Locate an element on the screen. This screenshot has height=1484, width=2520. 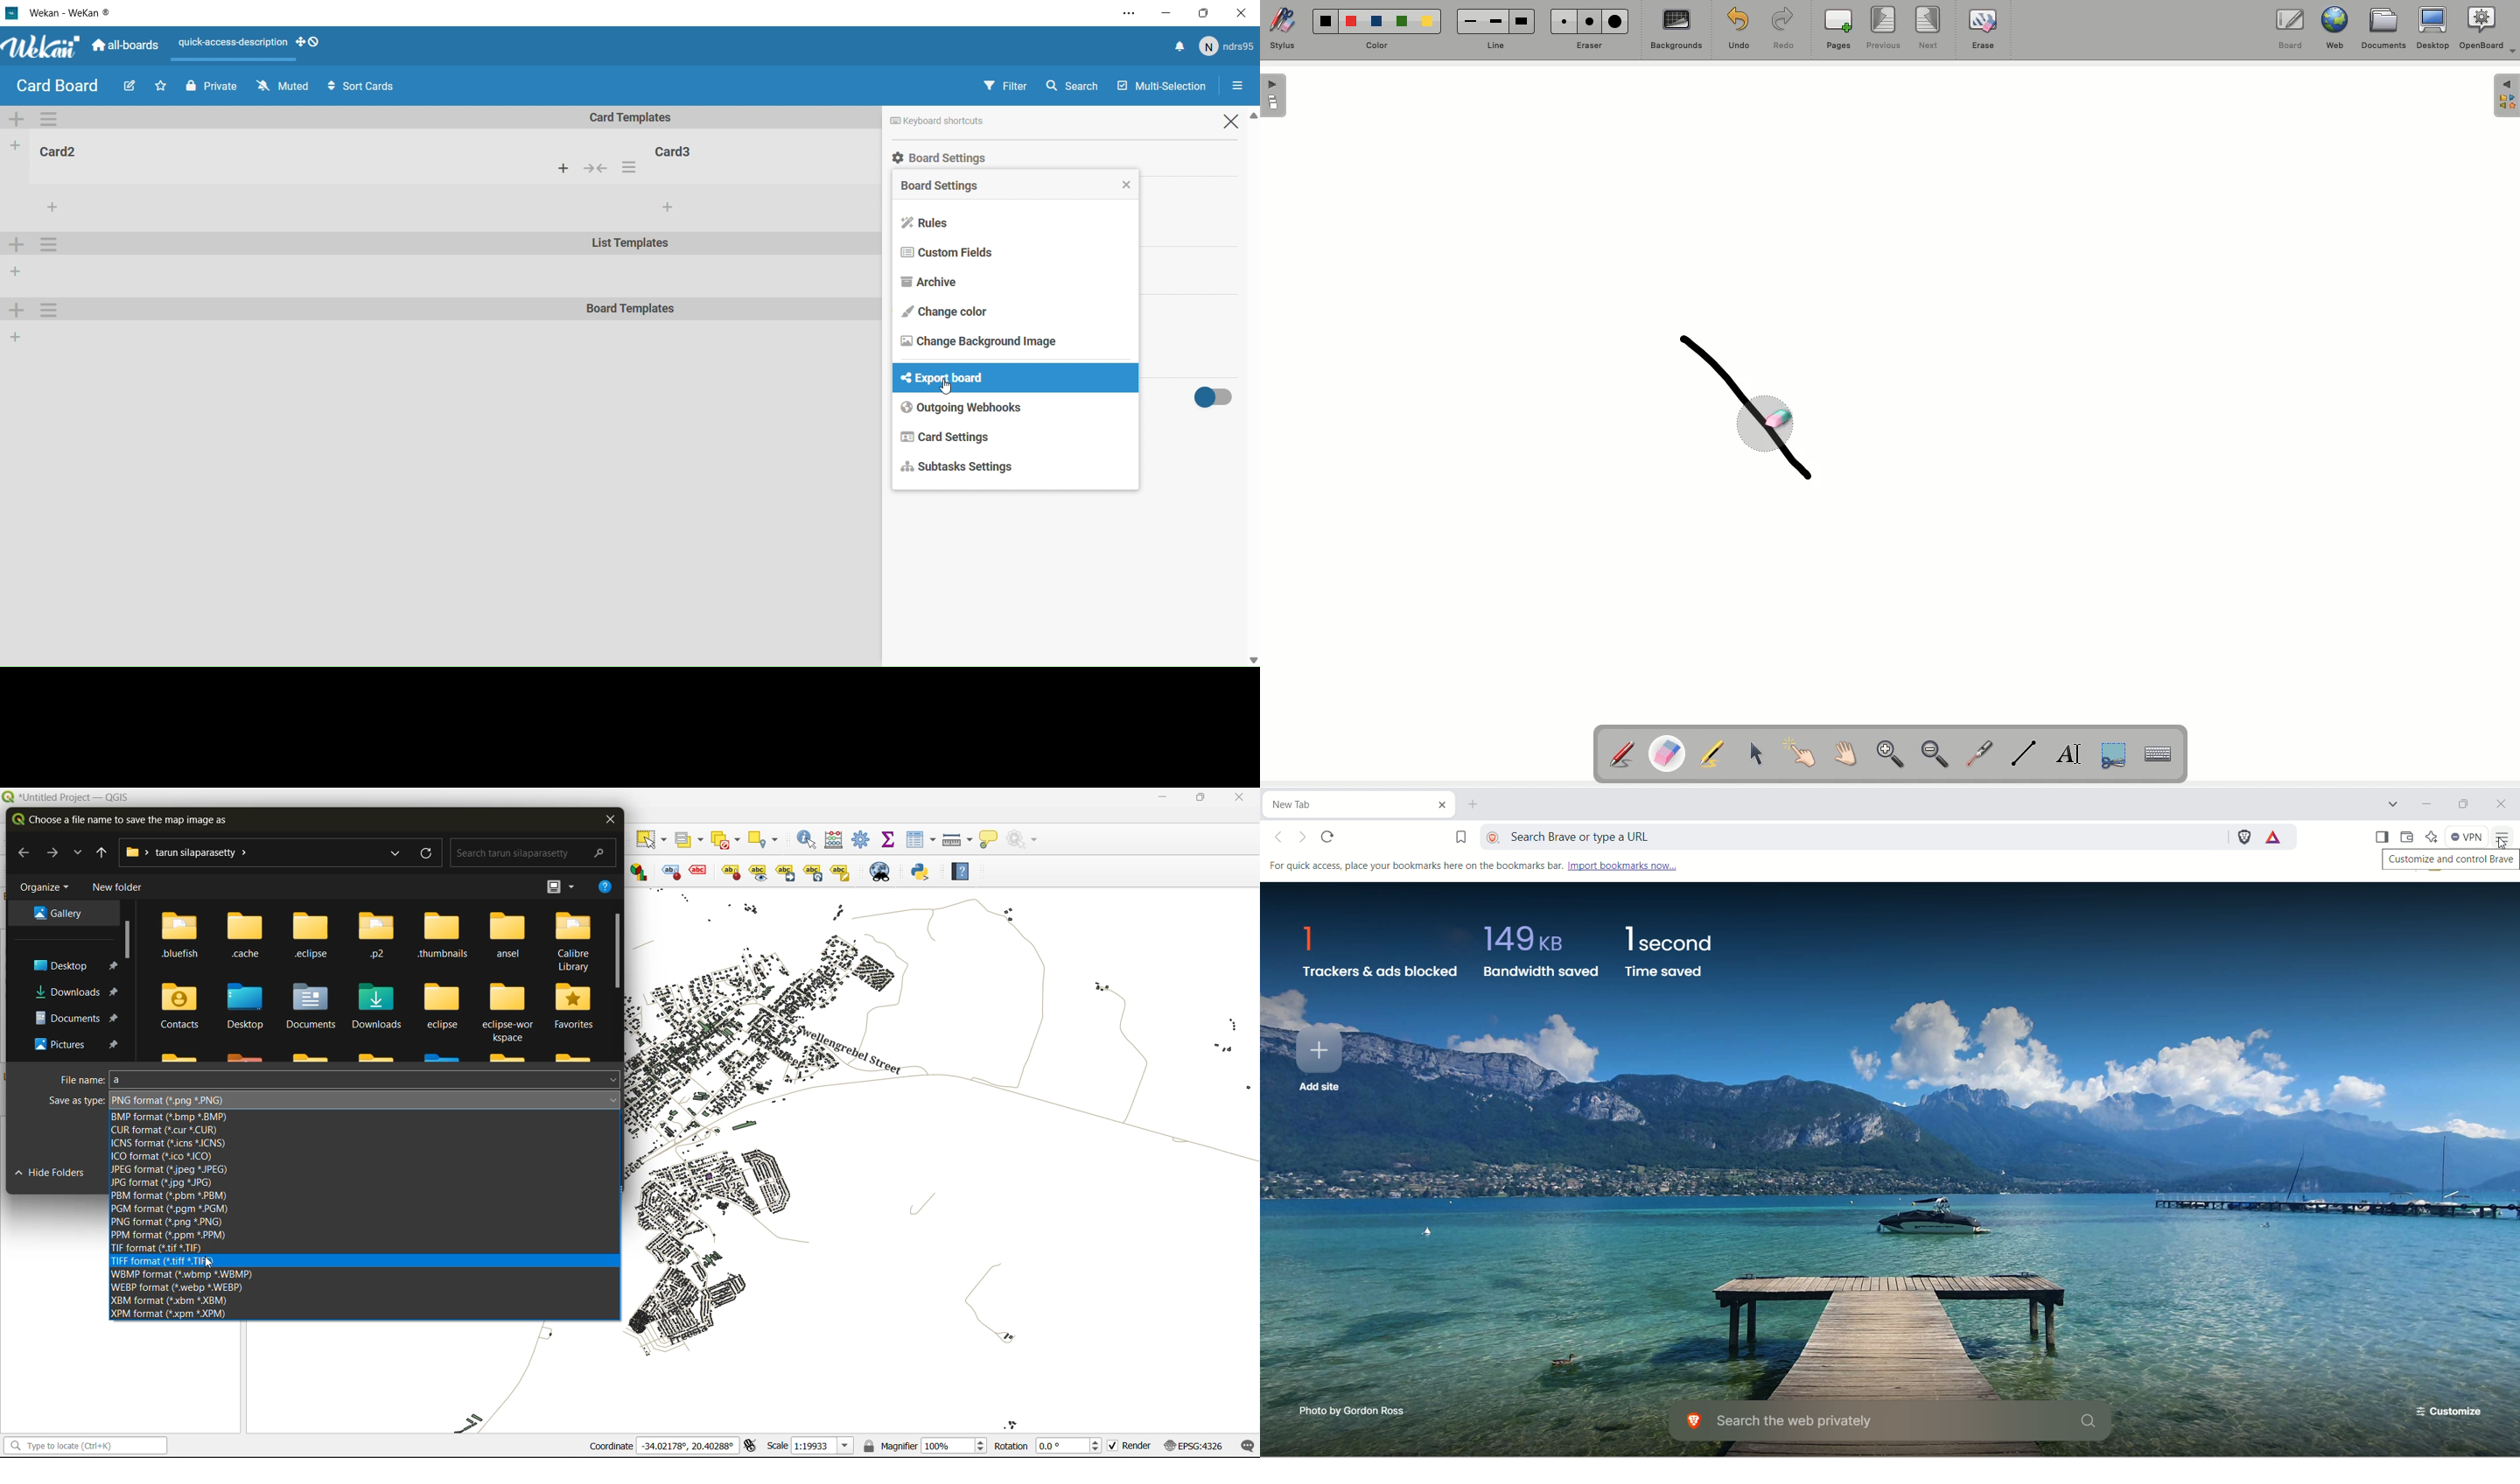
go forward is located at coordinates (1305, 838).